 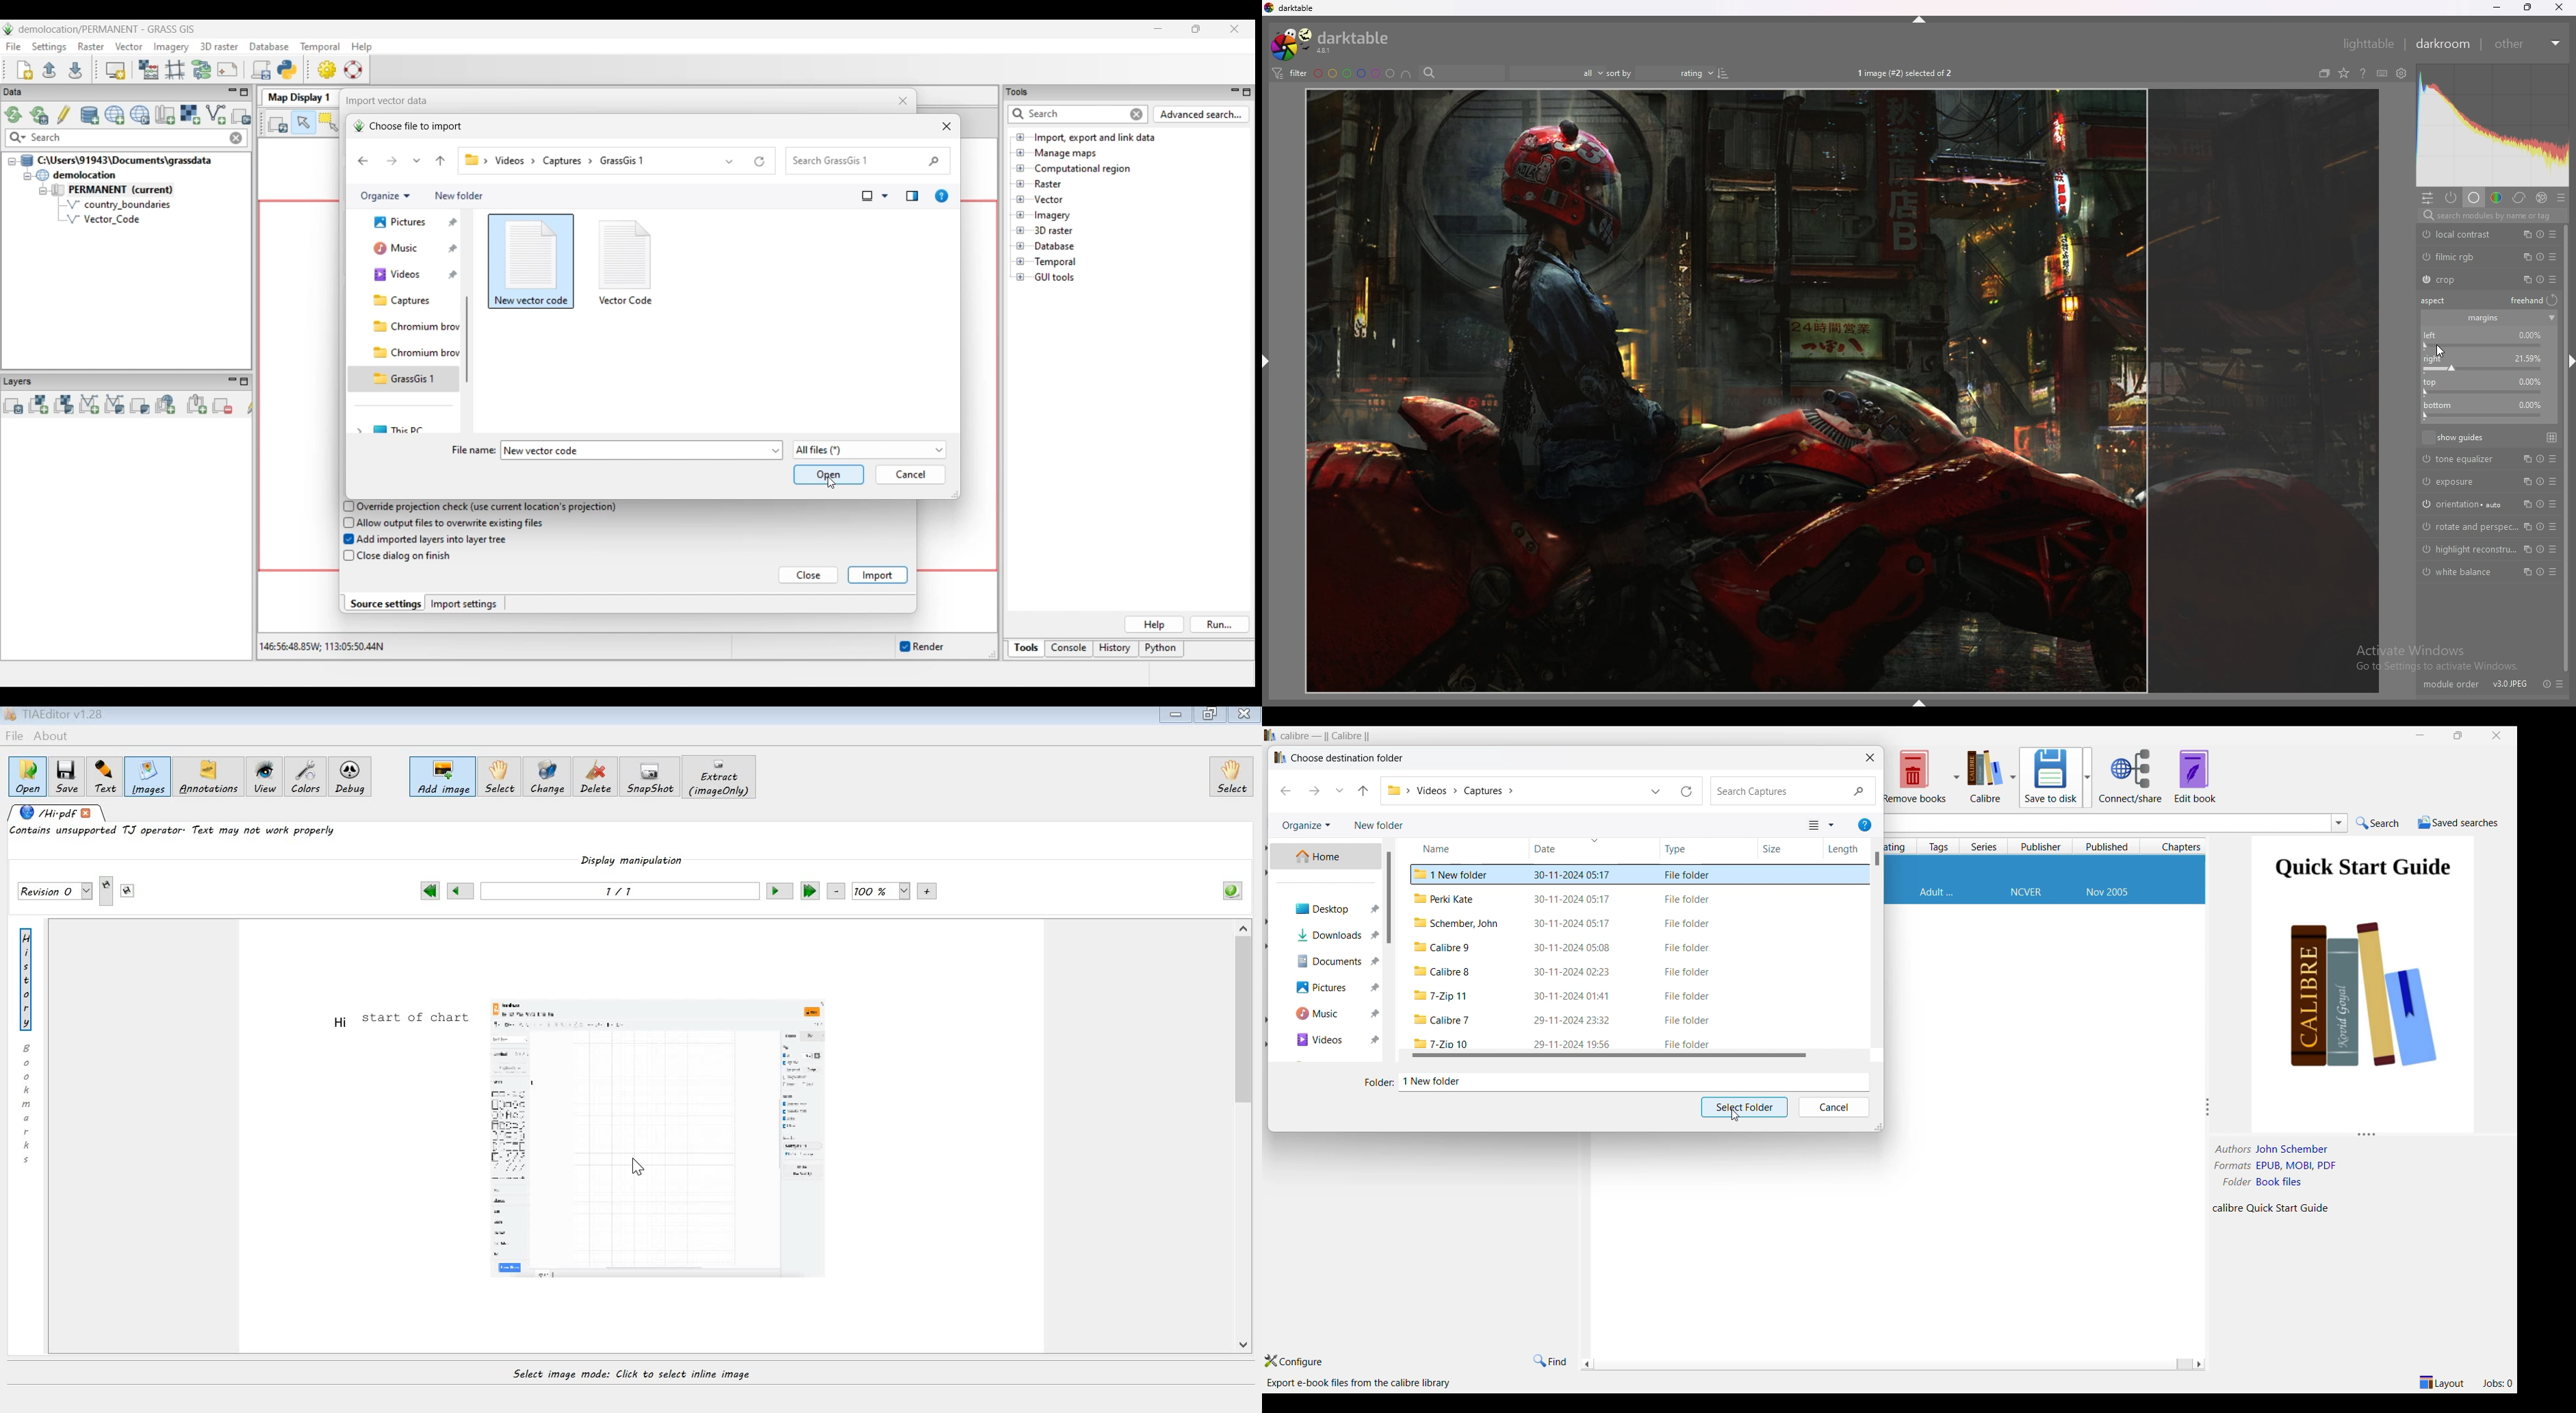 I want to click on shortcuts, so click(x=2382, y=73).